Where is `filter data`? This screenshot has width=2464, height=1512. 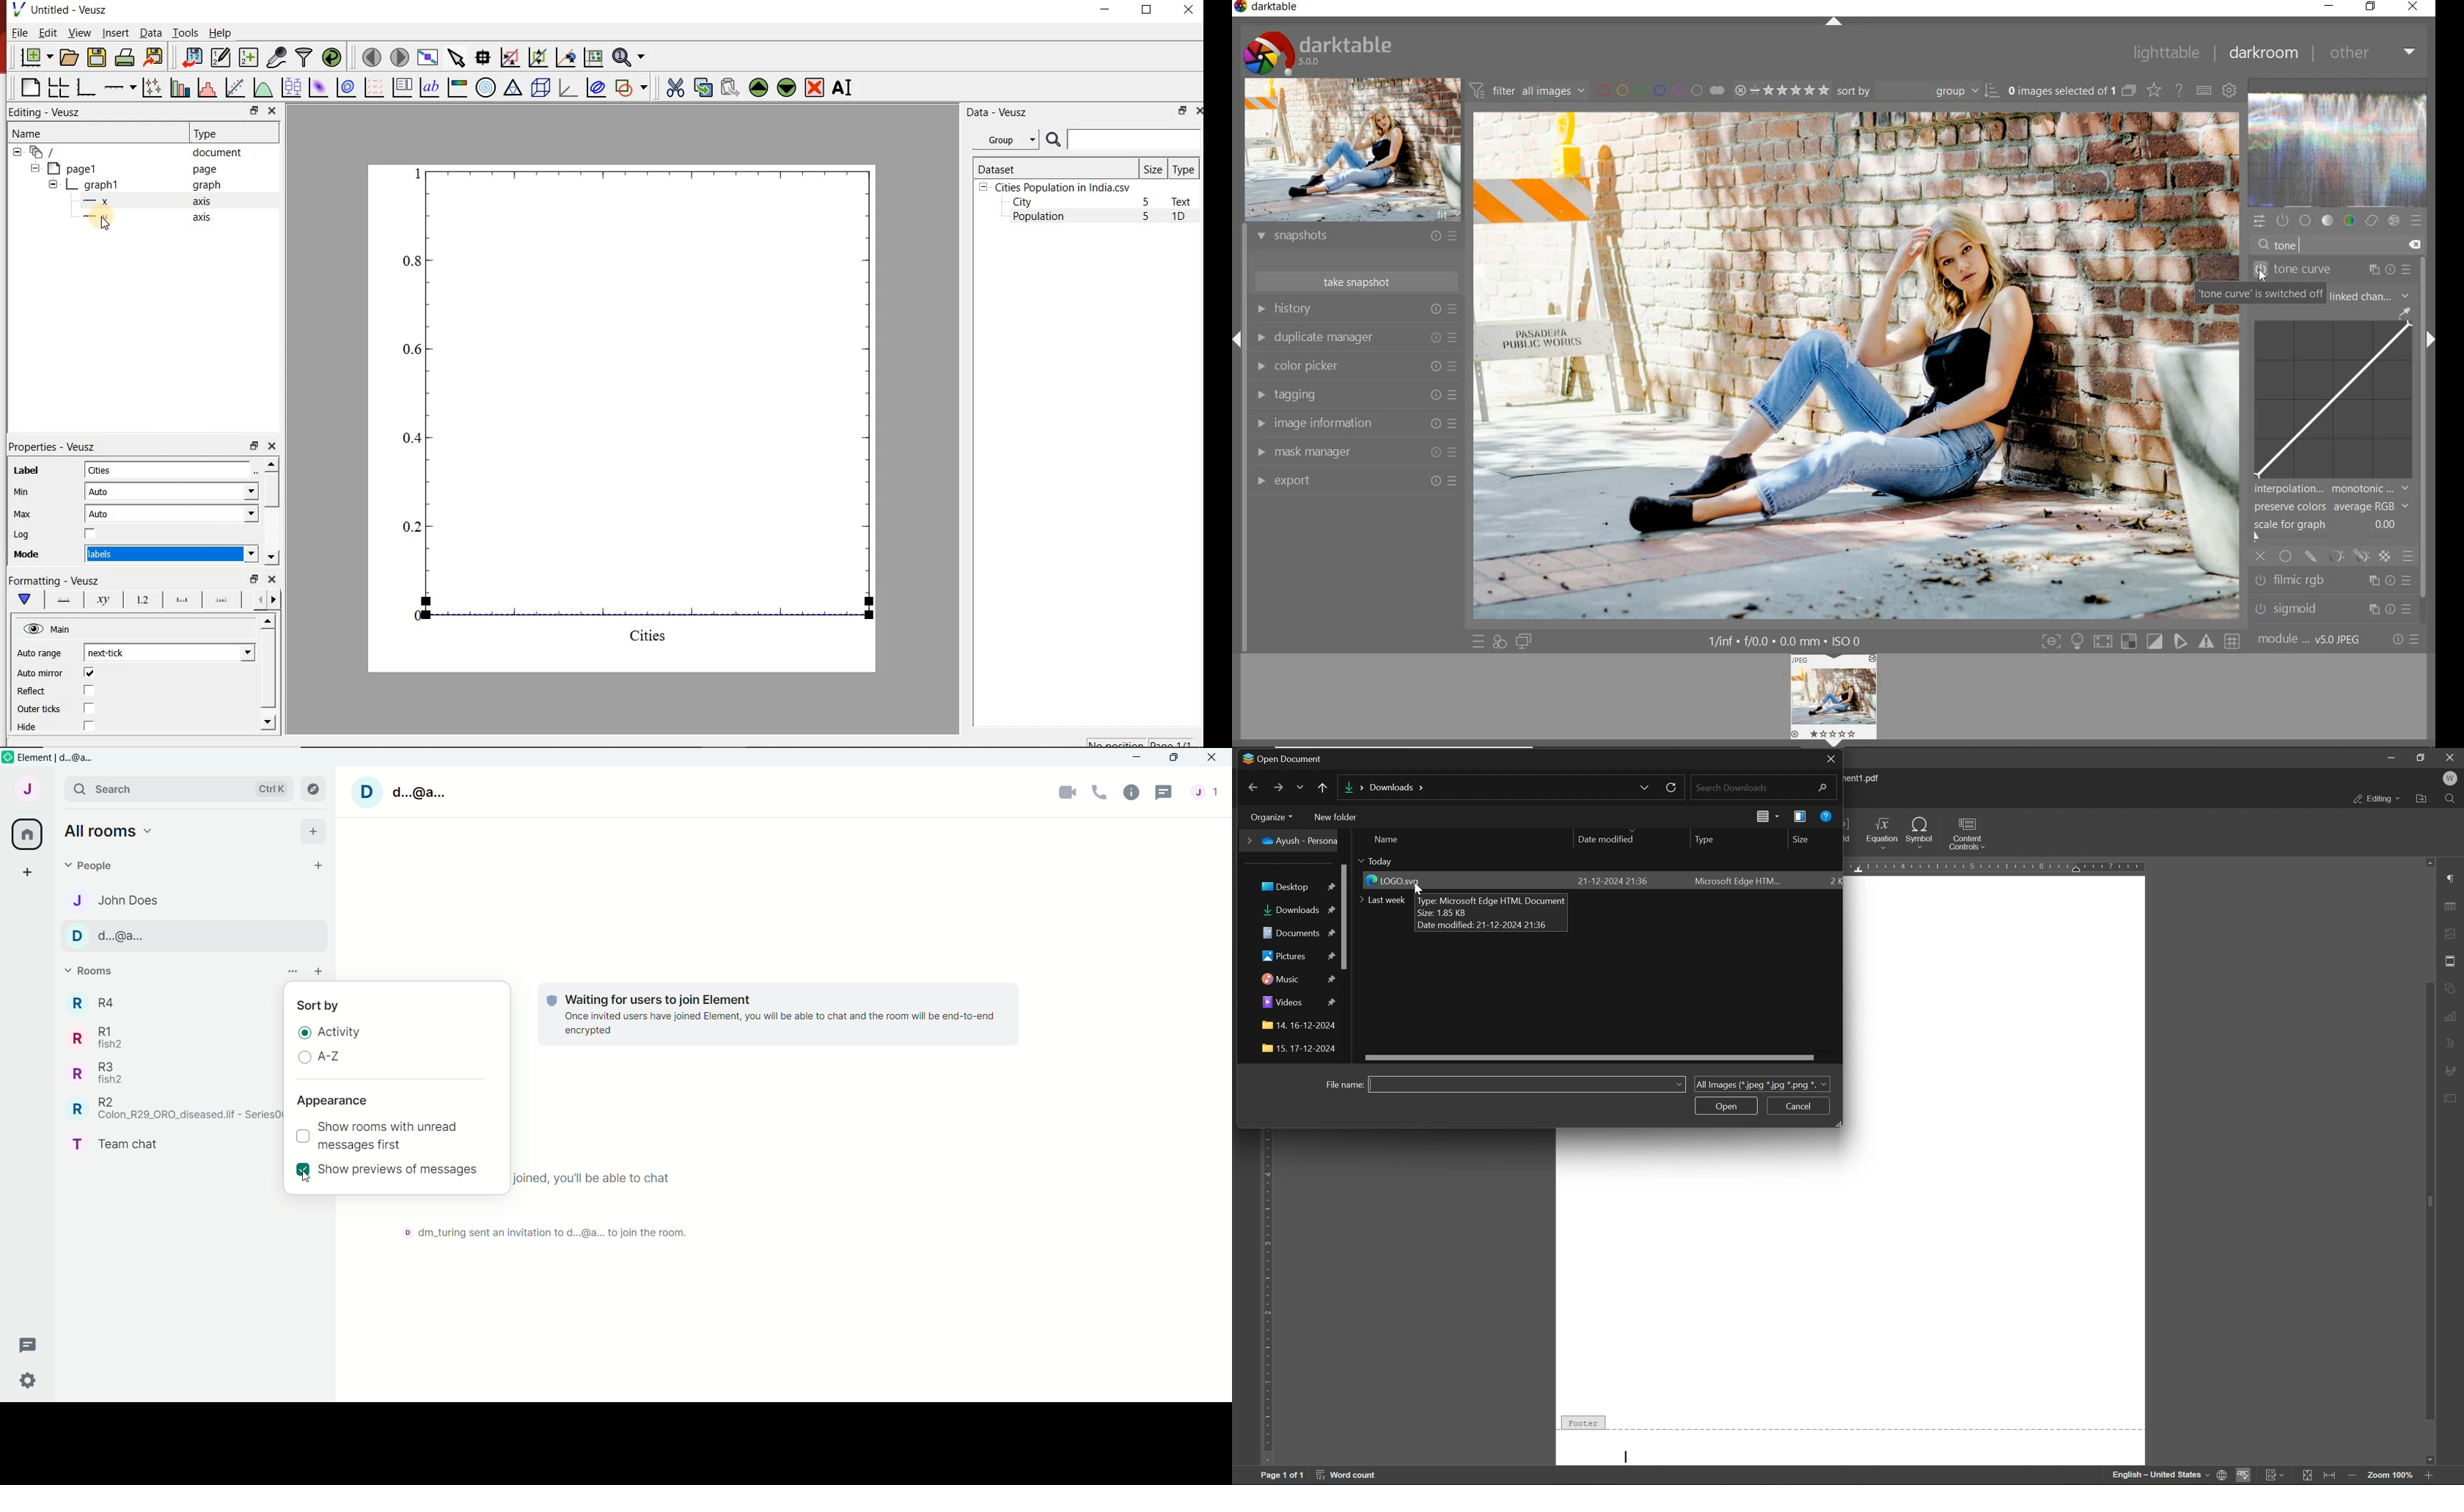
filter data is located at coordinates (305, 58).